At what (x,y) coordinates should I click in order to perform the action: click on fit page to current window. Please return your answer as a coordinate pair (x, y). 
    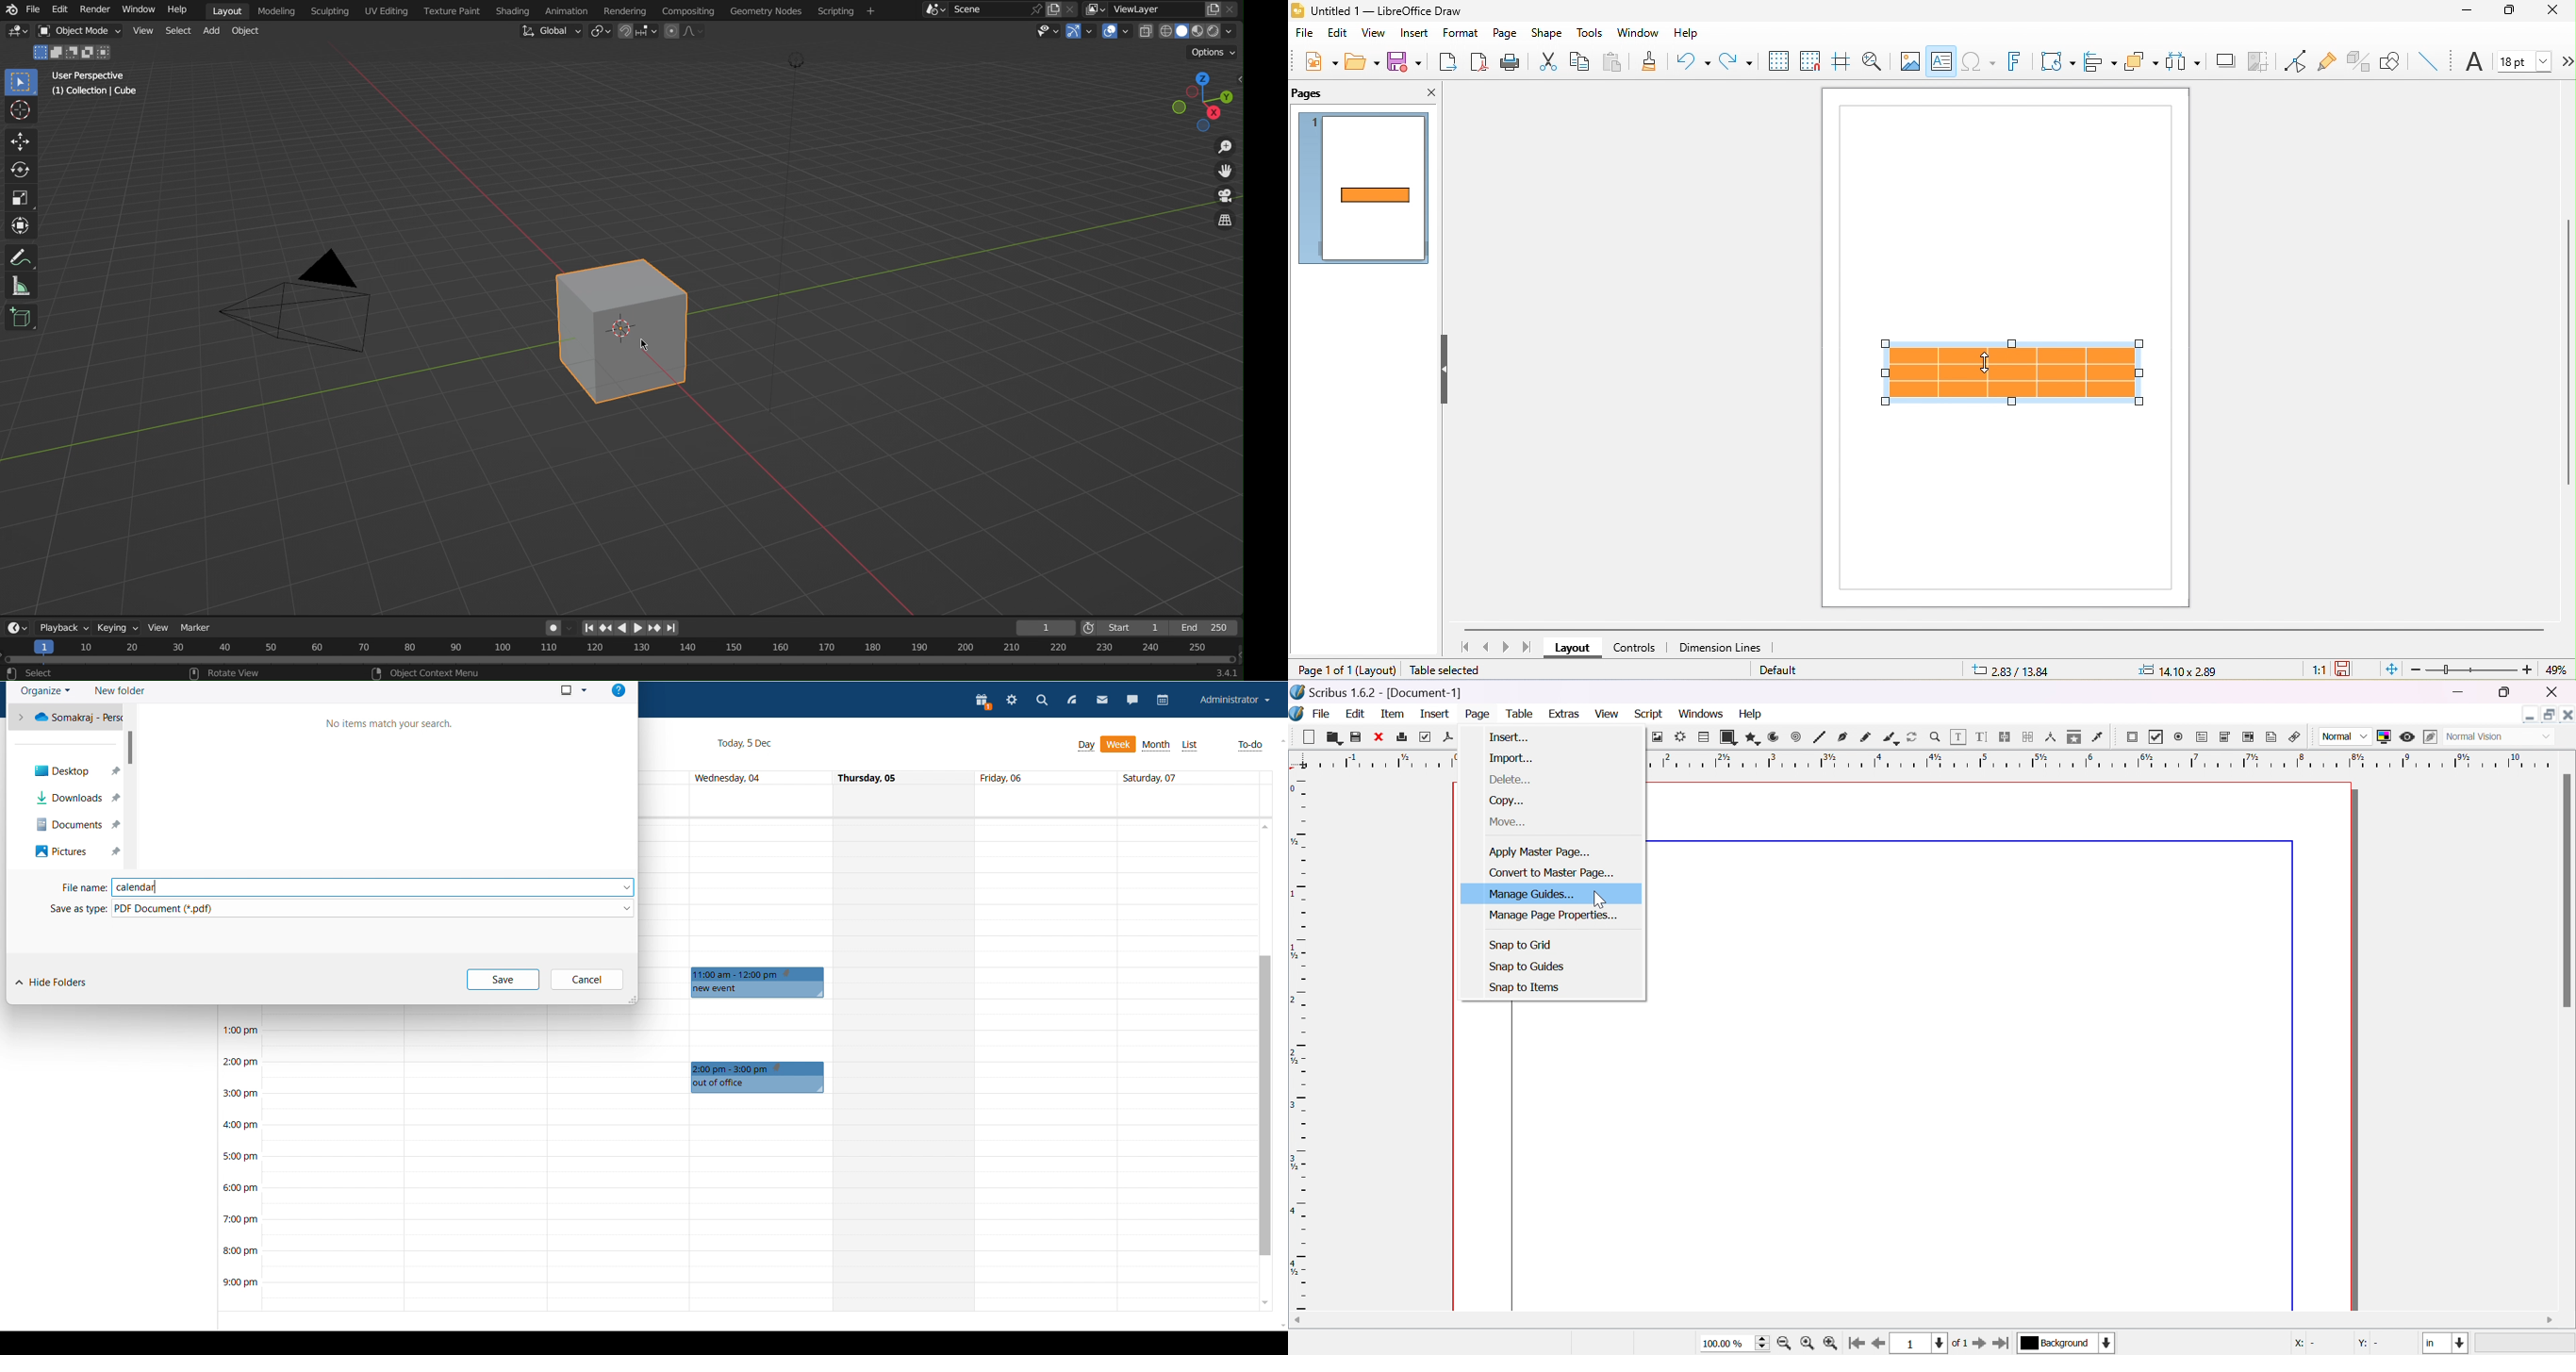
    Looking at the image, I should click on (2389, 669).